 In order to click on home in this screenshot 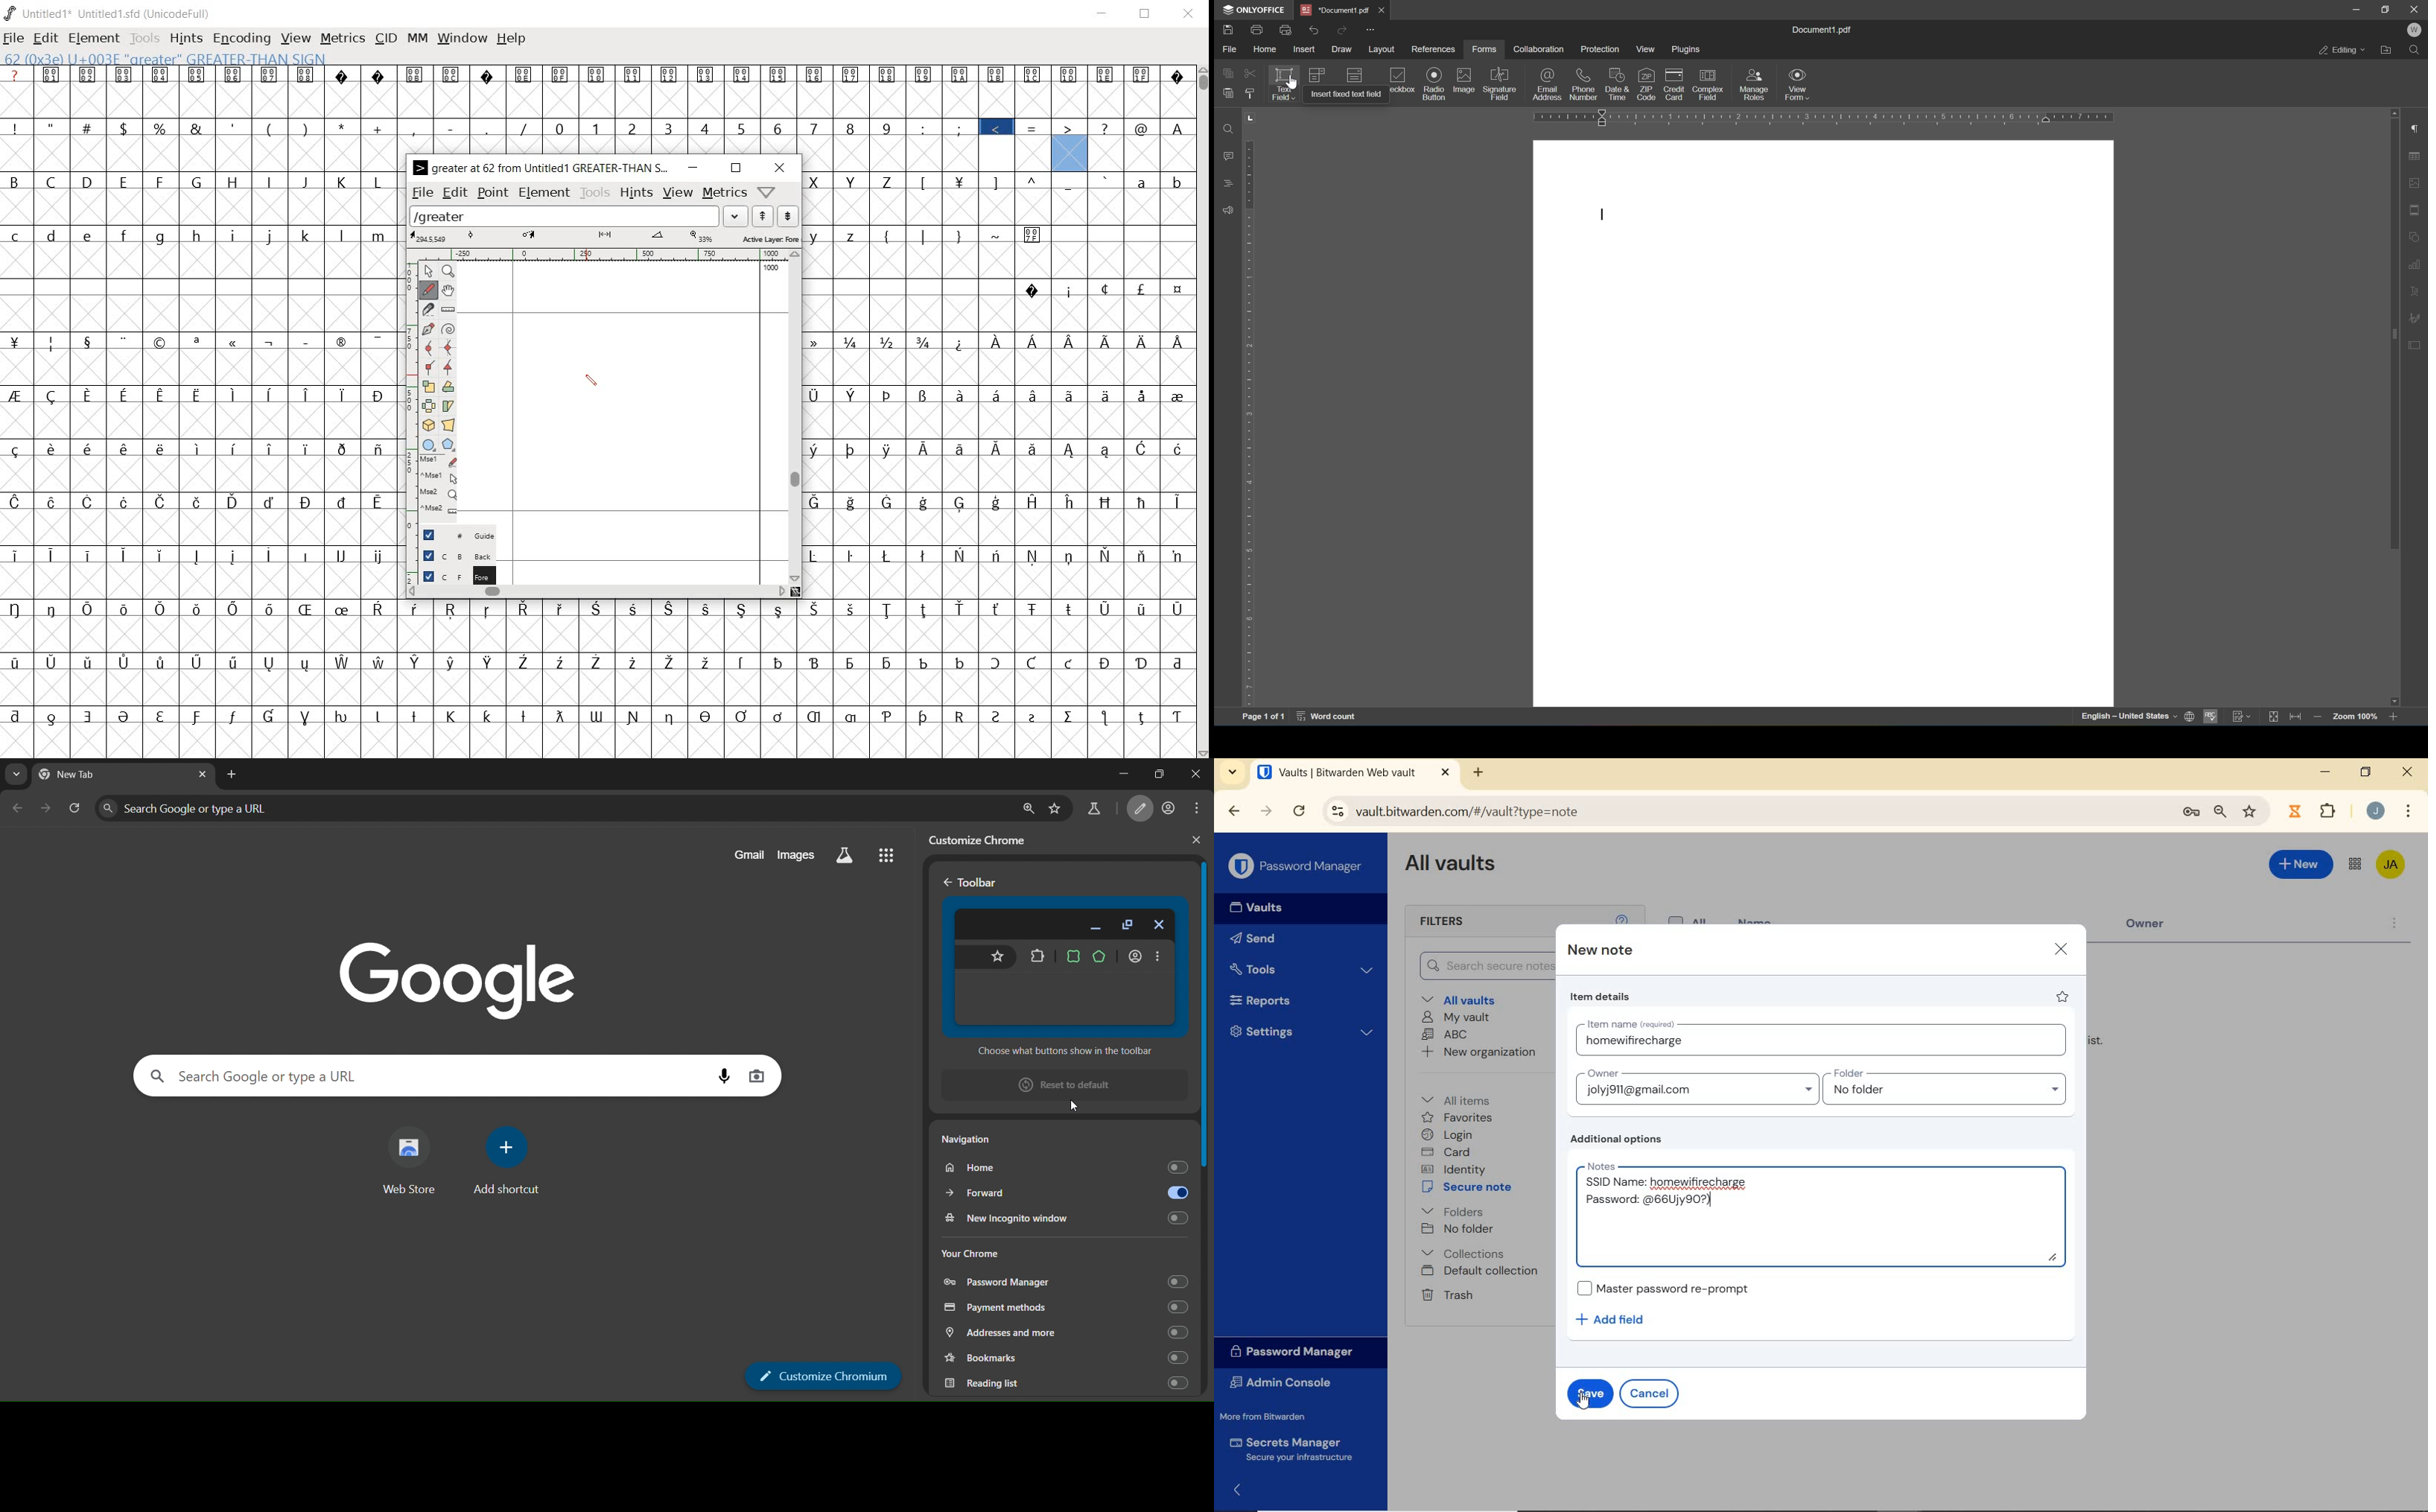, I will do `click(1060, 1168)`.